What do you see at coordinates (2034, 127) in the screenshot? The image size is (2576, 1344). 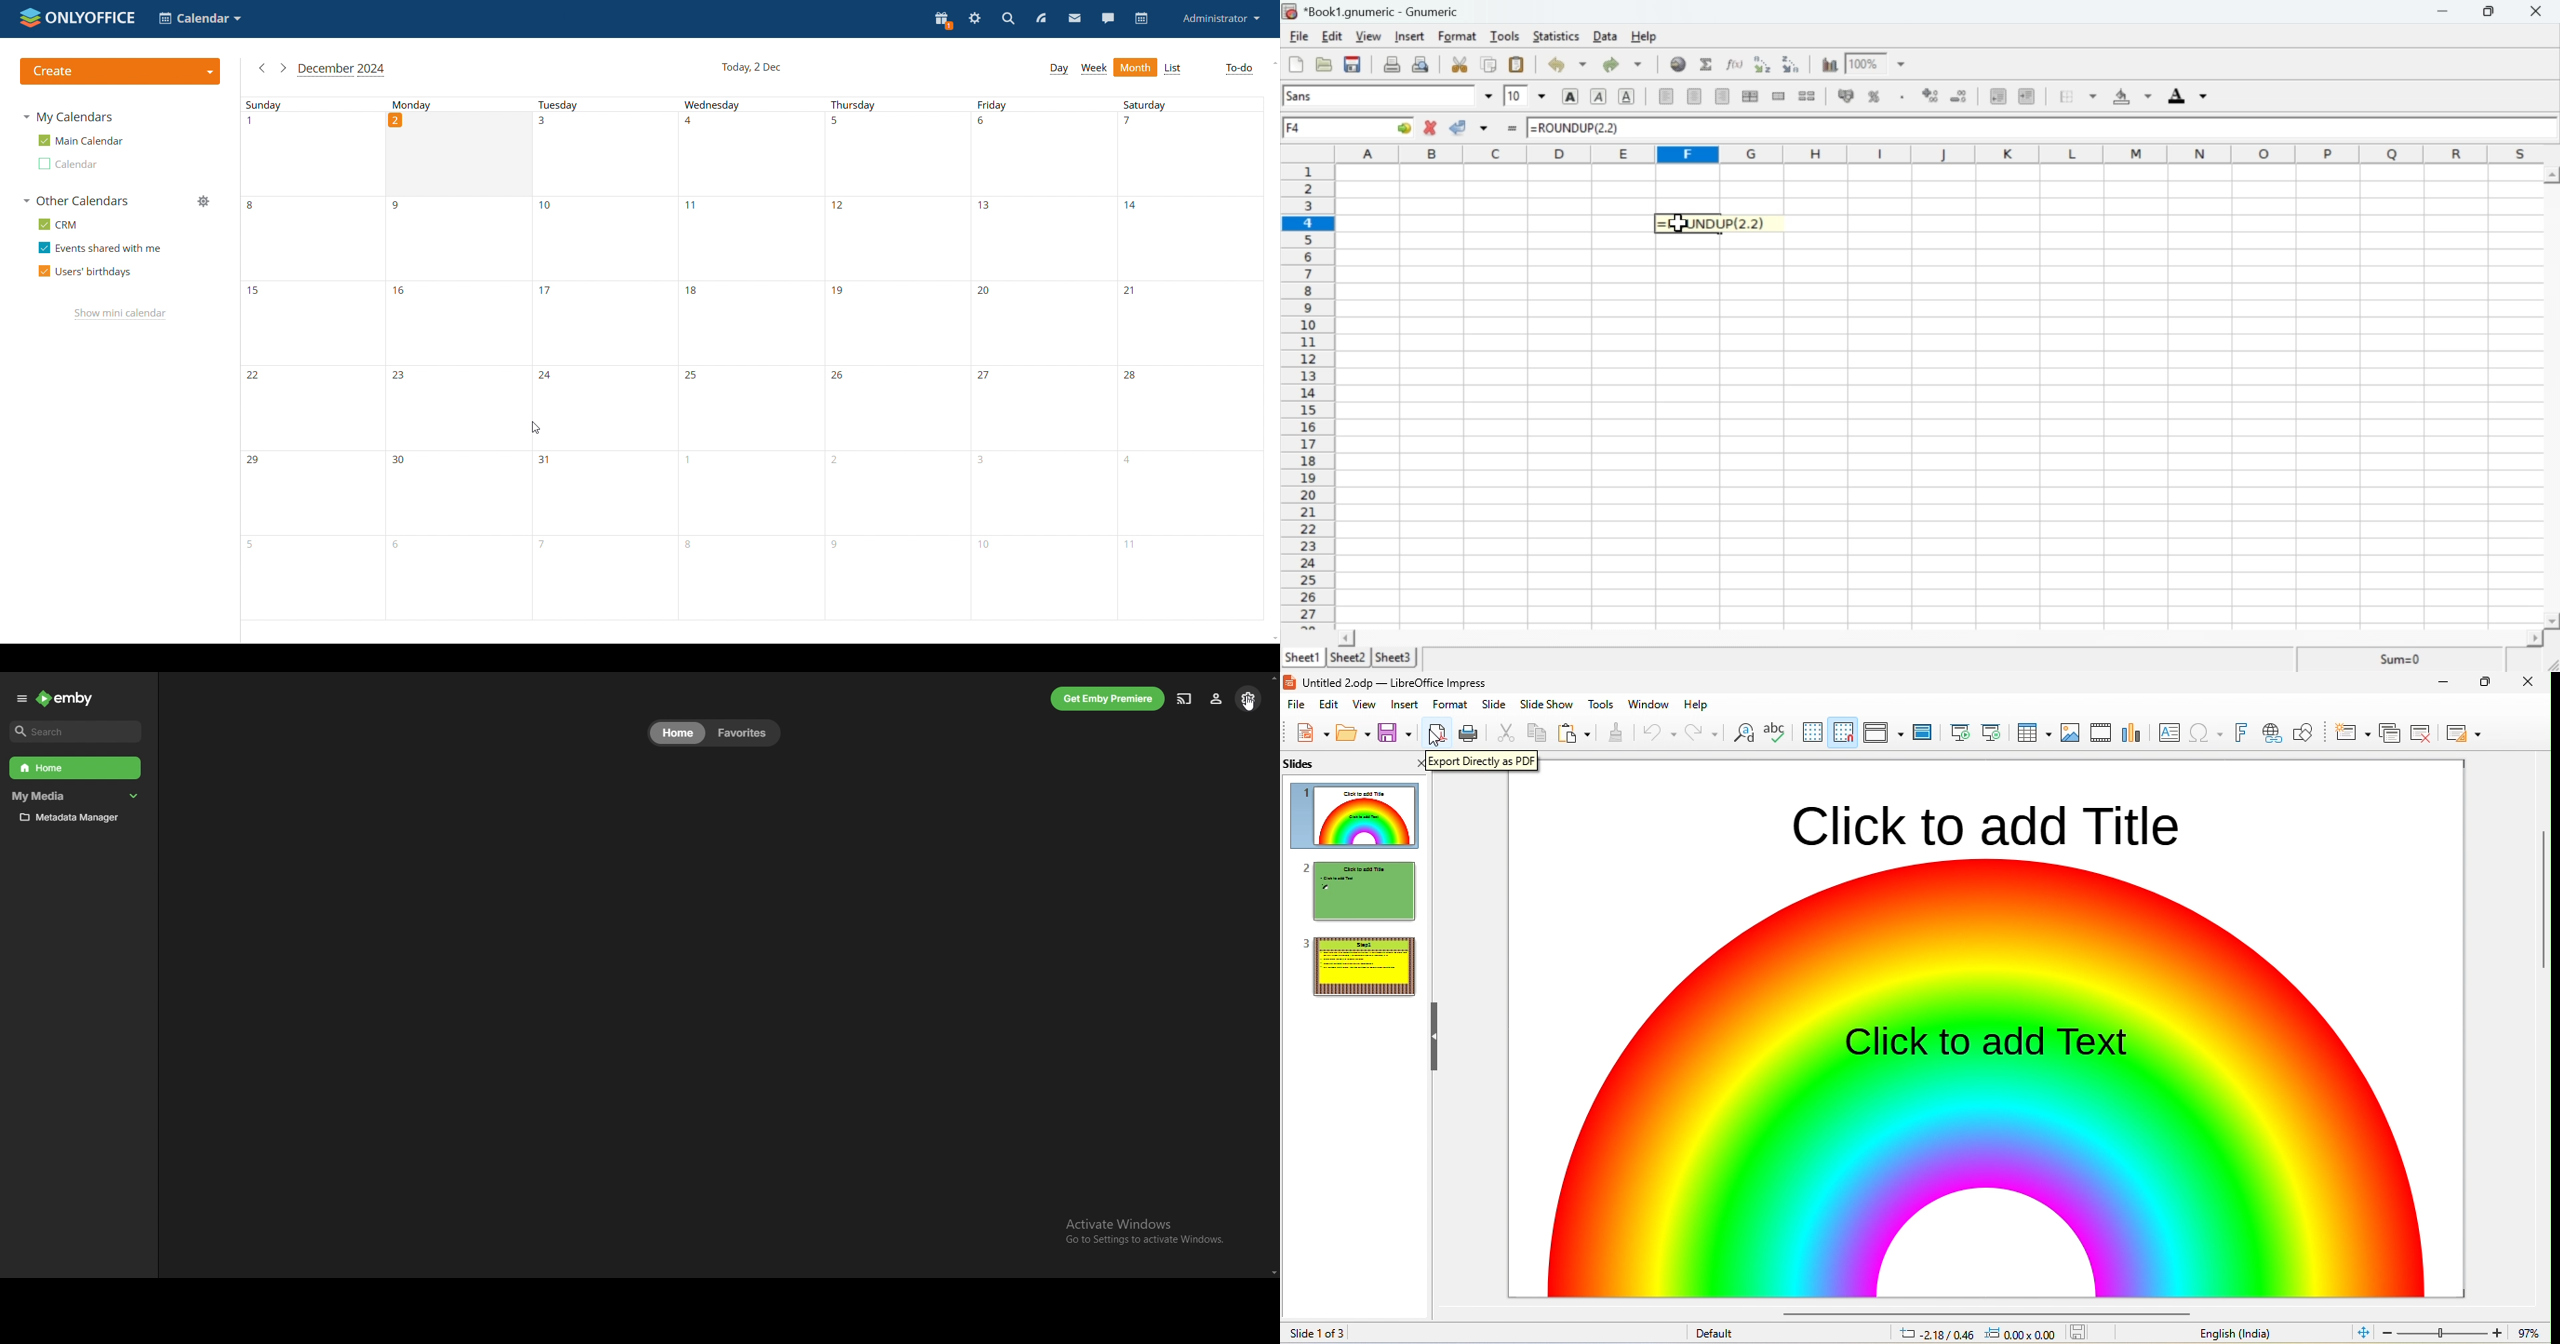 I see `Contents of active cell` at bounding box center [2034, 127].